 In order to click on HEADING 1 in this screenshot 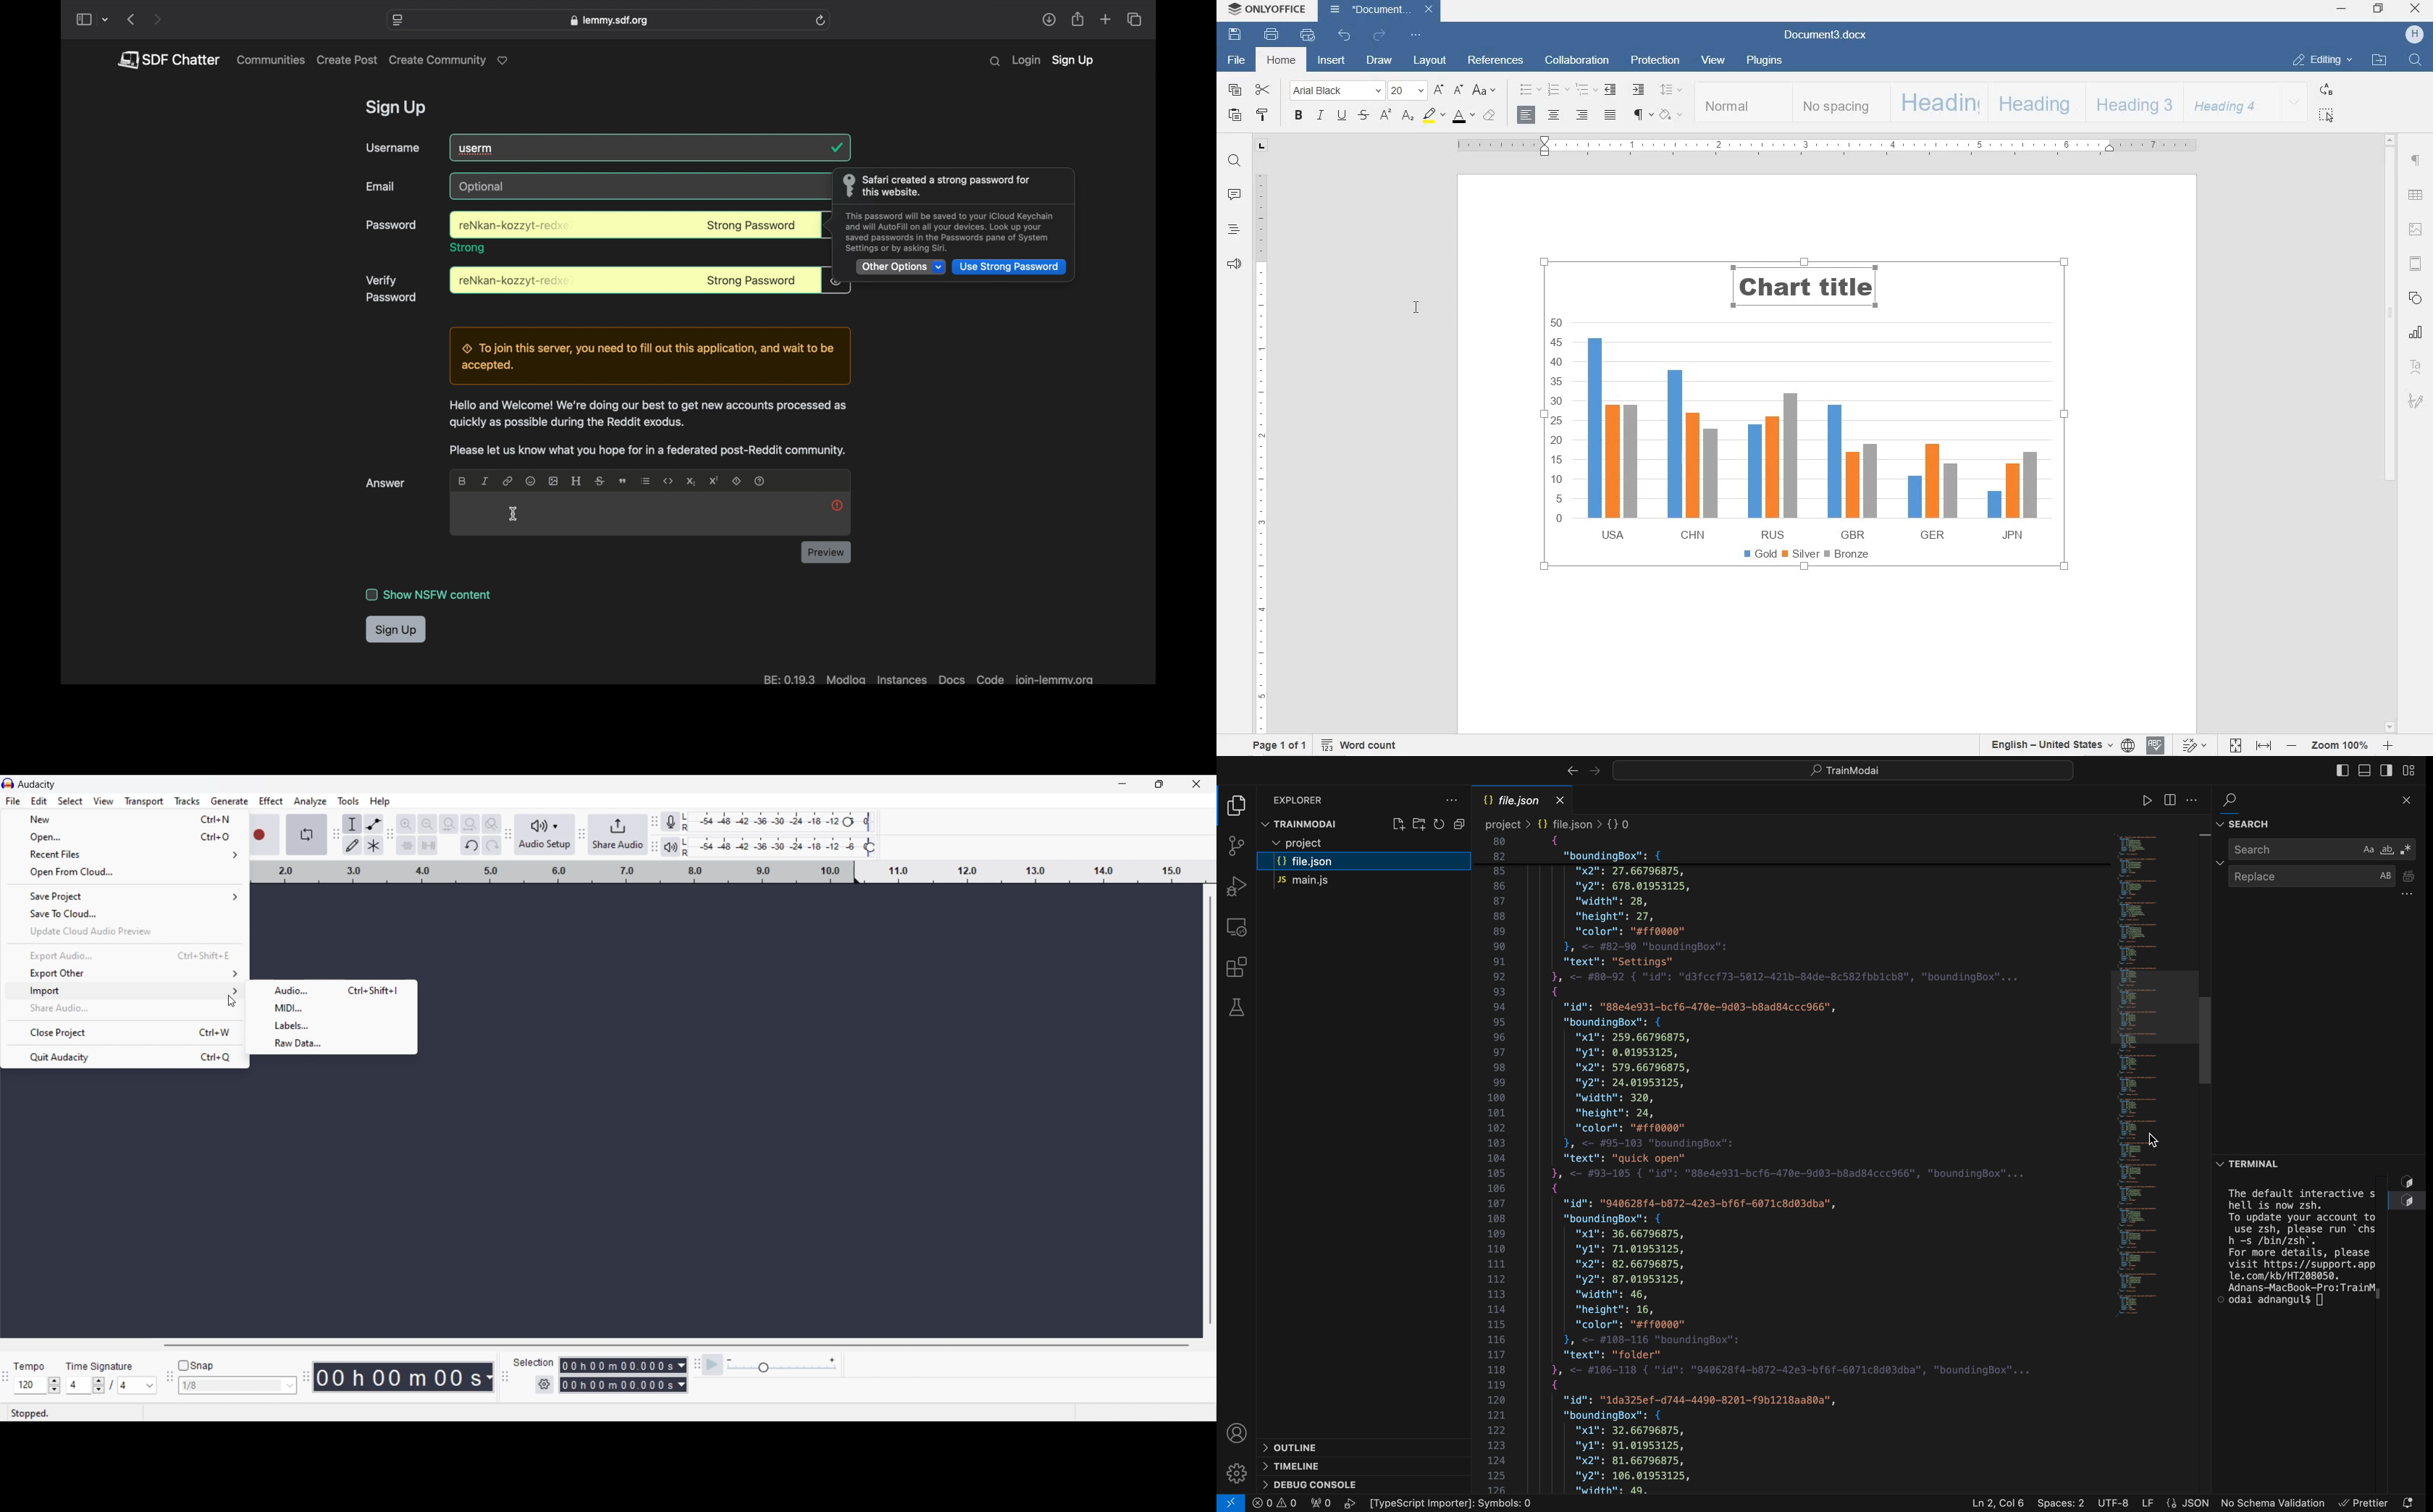, I will do `click(1936, 103)`.